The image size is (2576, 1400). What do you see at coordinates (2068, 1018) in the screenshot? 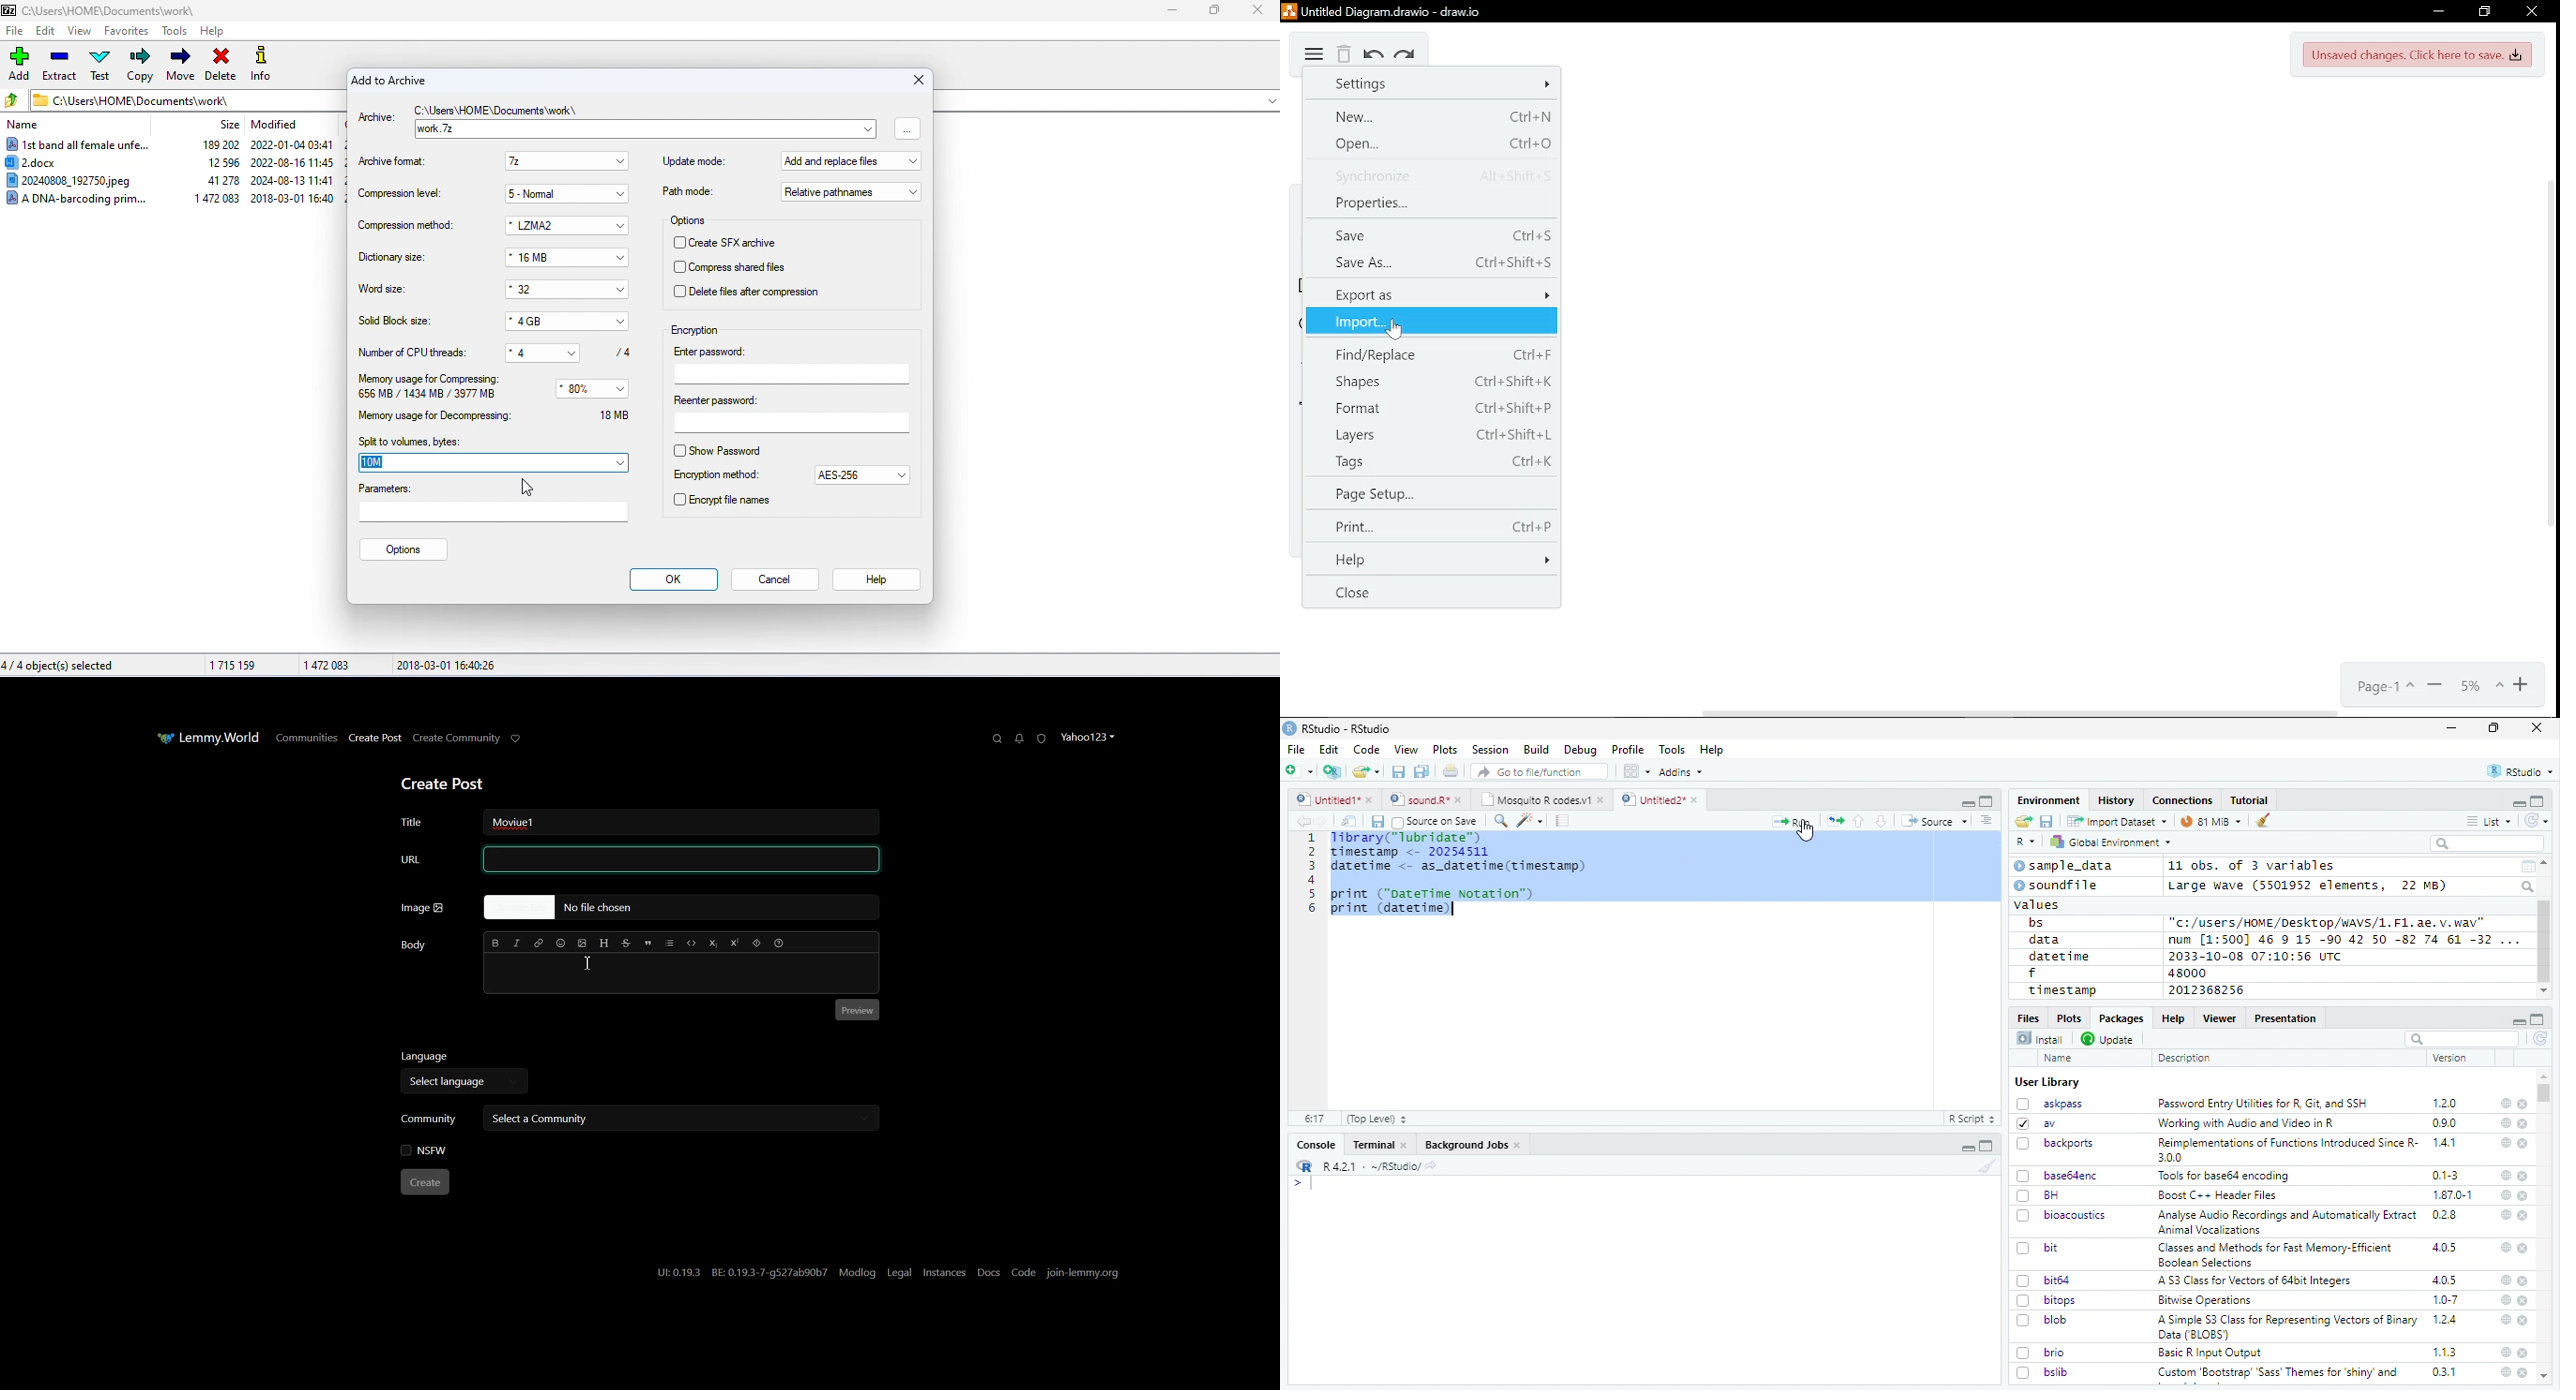
I see `Plots` at bounding box center [2068, 1018].